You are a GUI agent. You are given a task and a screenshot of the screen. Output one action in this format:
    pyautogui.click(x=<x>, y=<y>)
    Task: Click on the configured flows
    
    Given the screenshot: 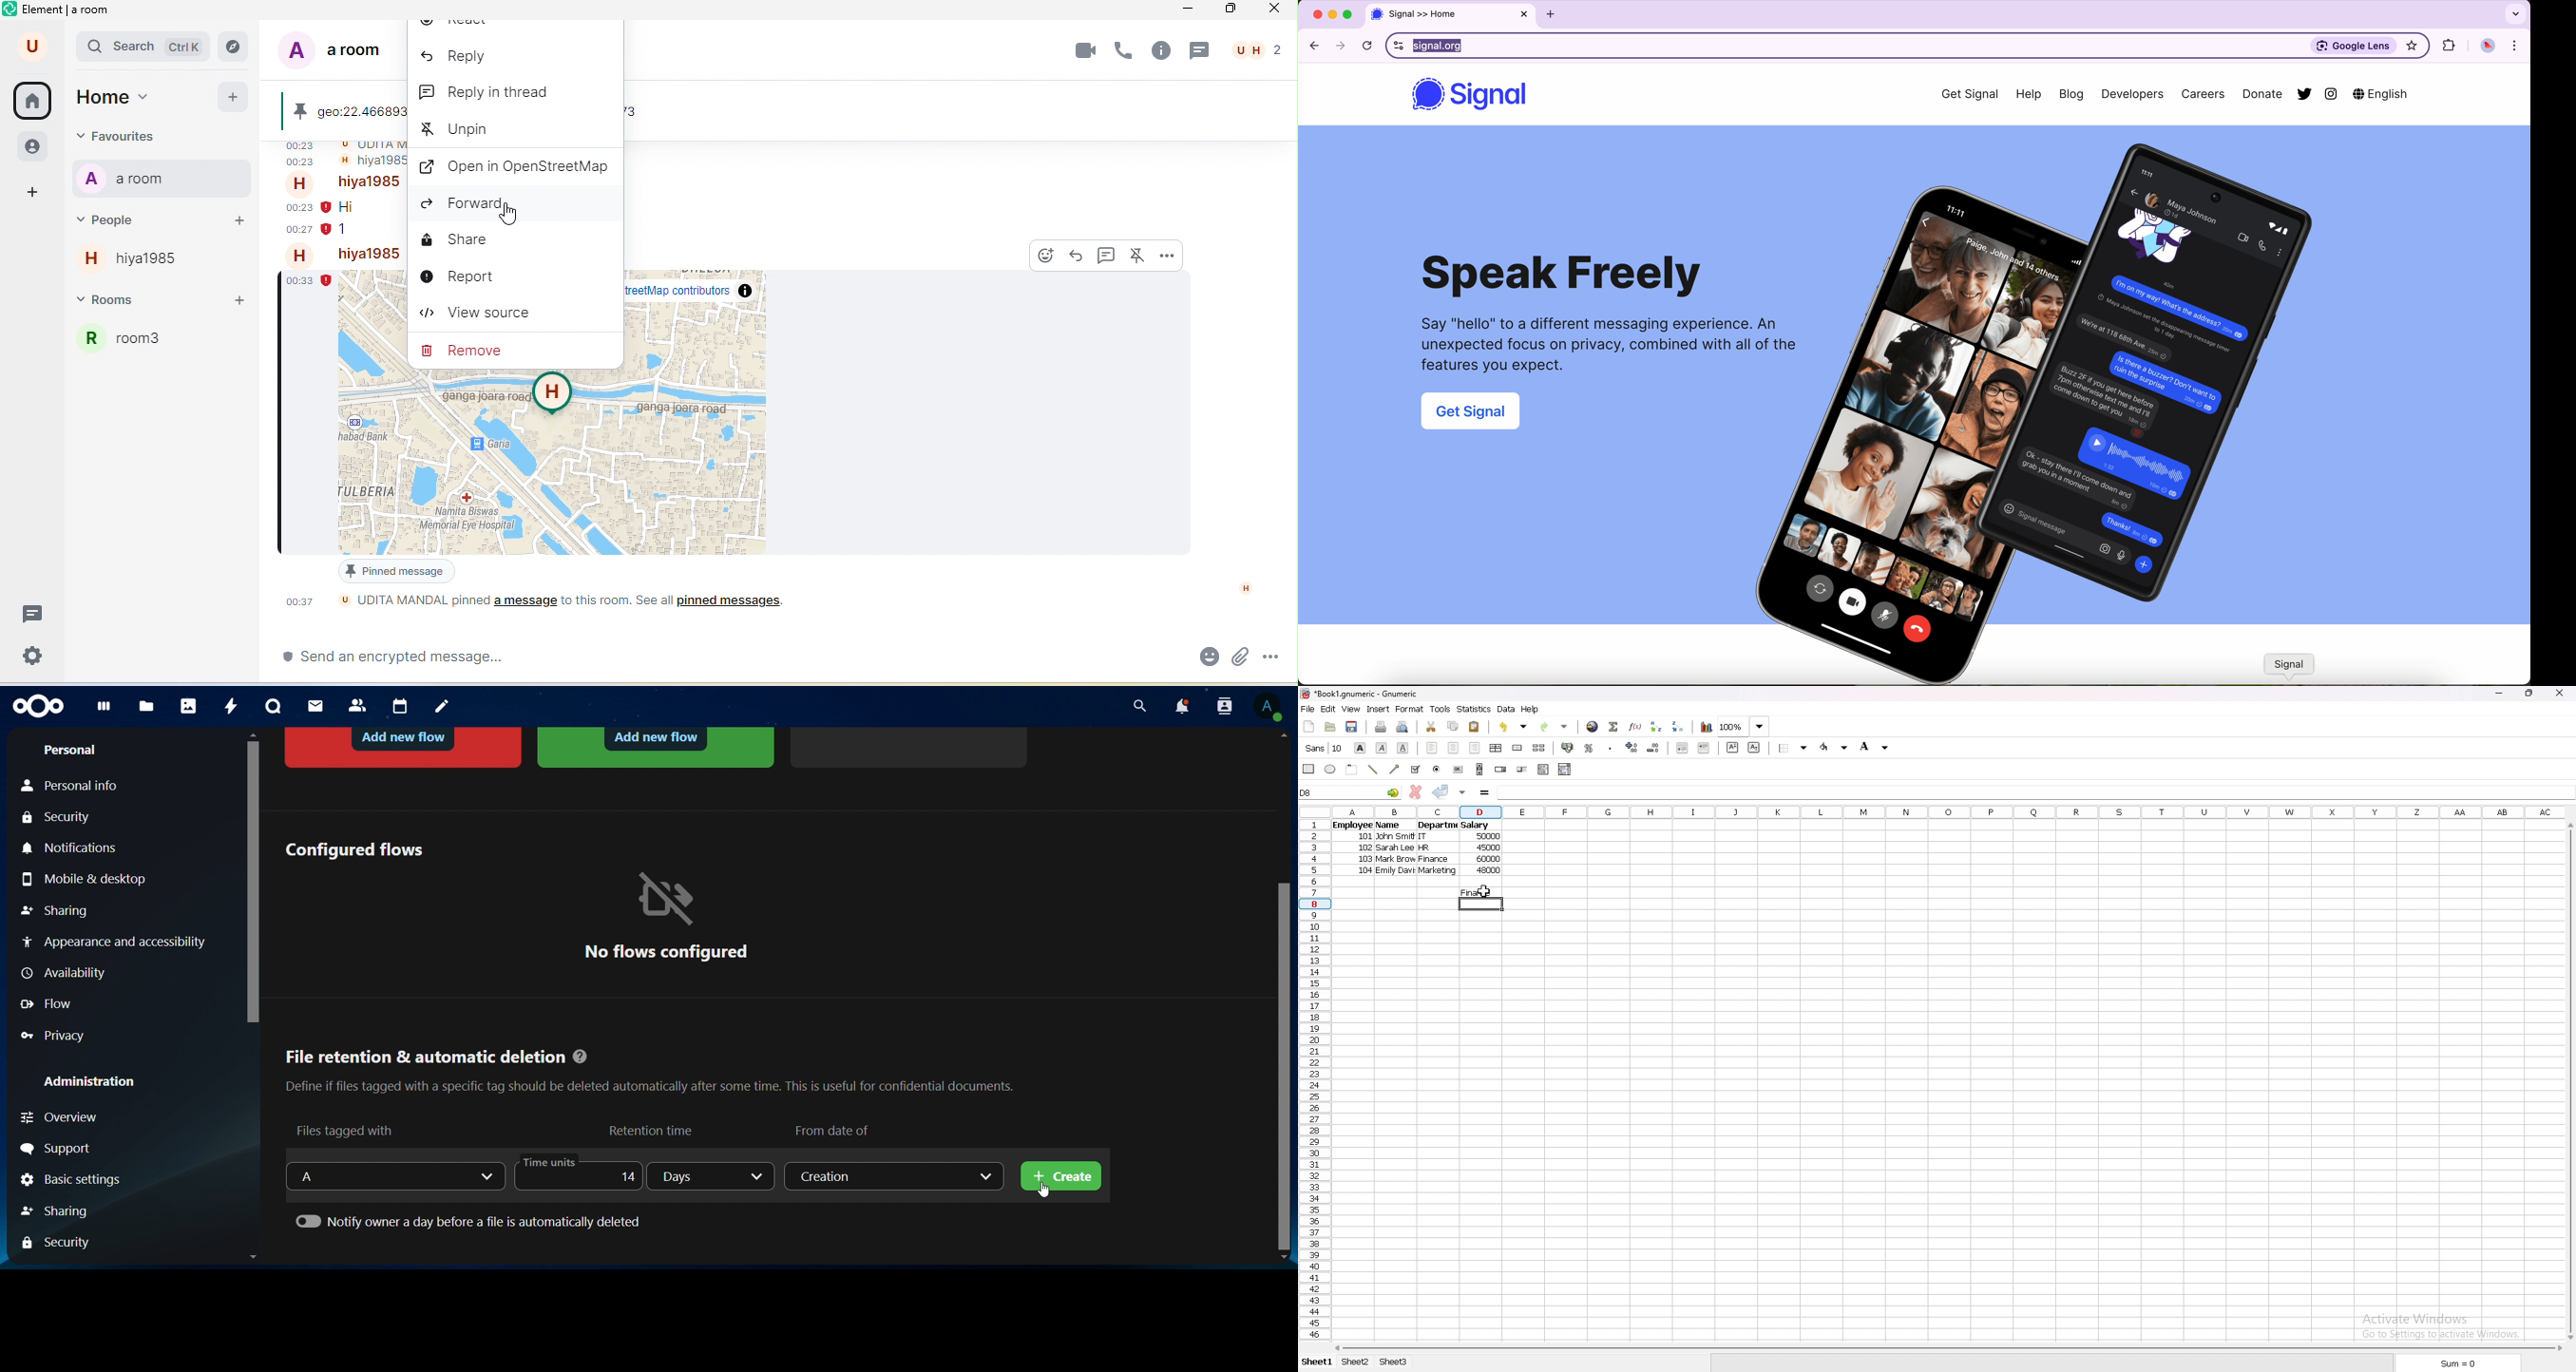 What is the action you would take?
    pyautogui.click(x=354, y=849)
    